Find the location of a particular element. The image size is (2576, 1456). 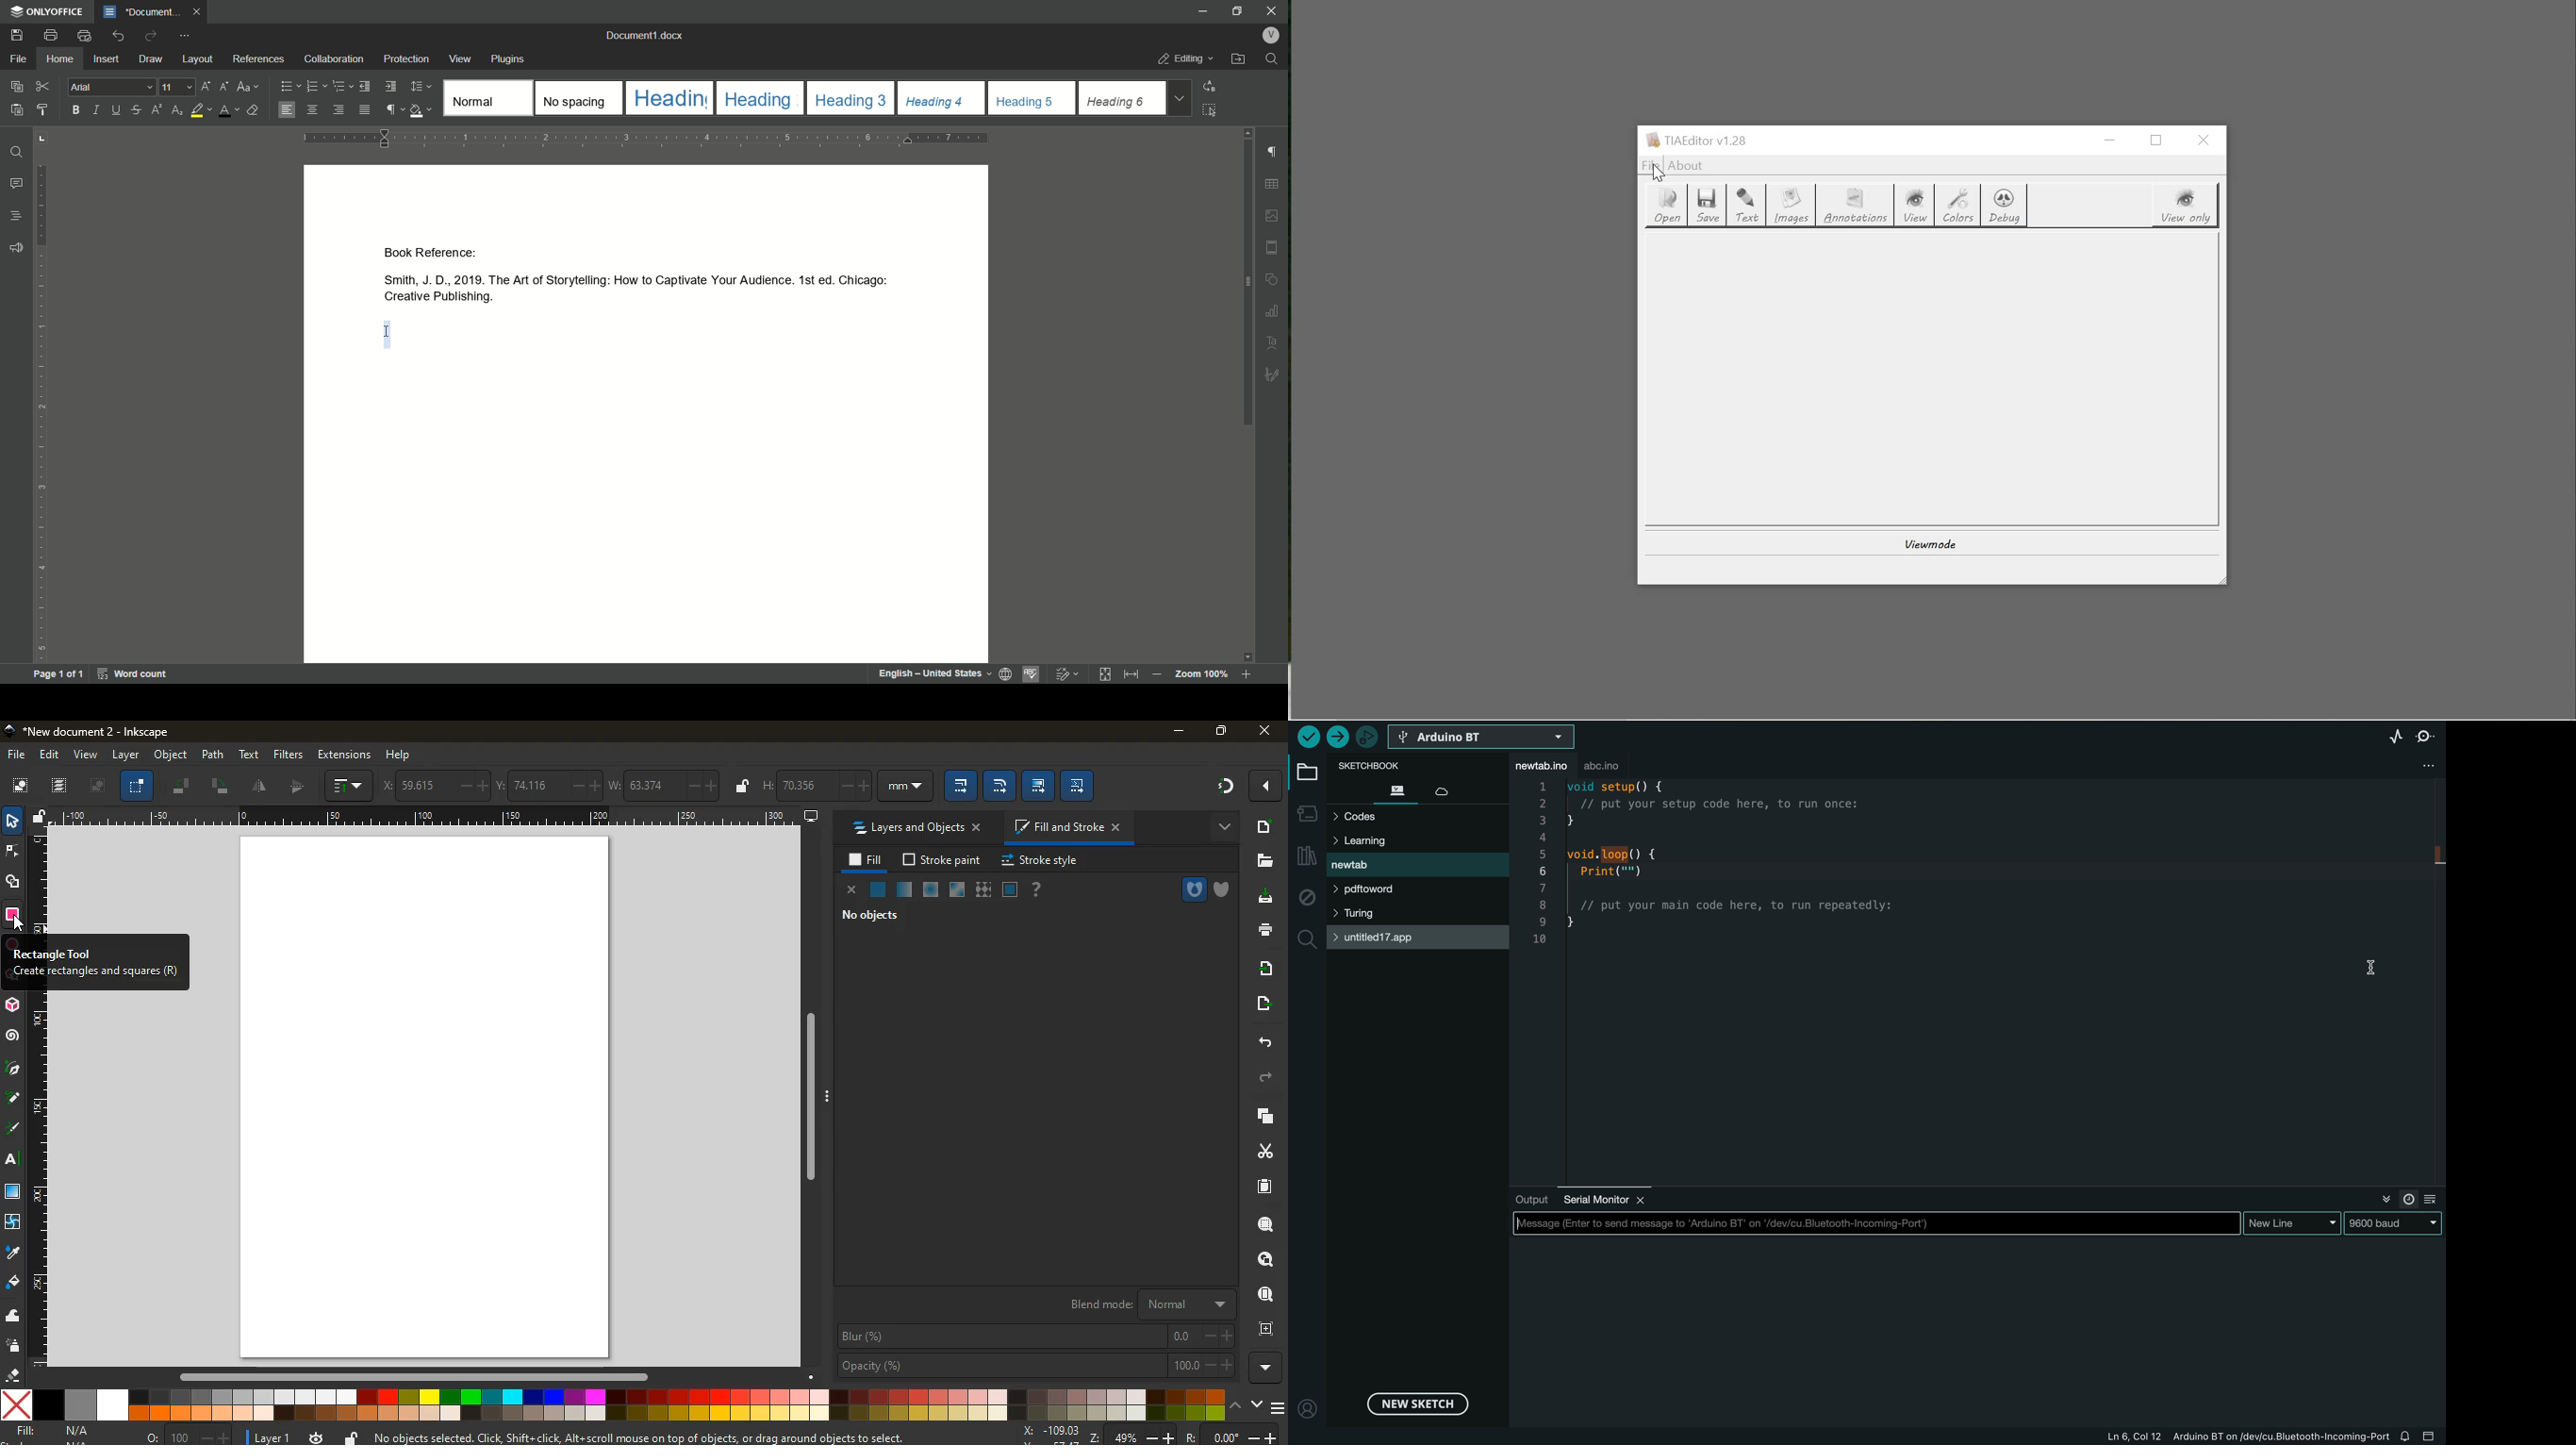

italic is located at coordinates (99, 110).